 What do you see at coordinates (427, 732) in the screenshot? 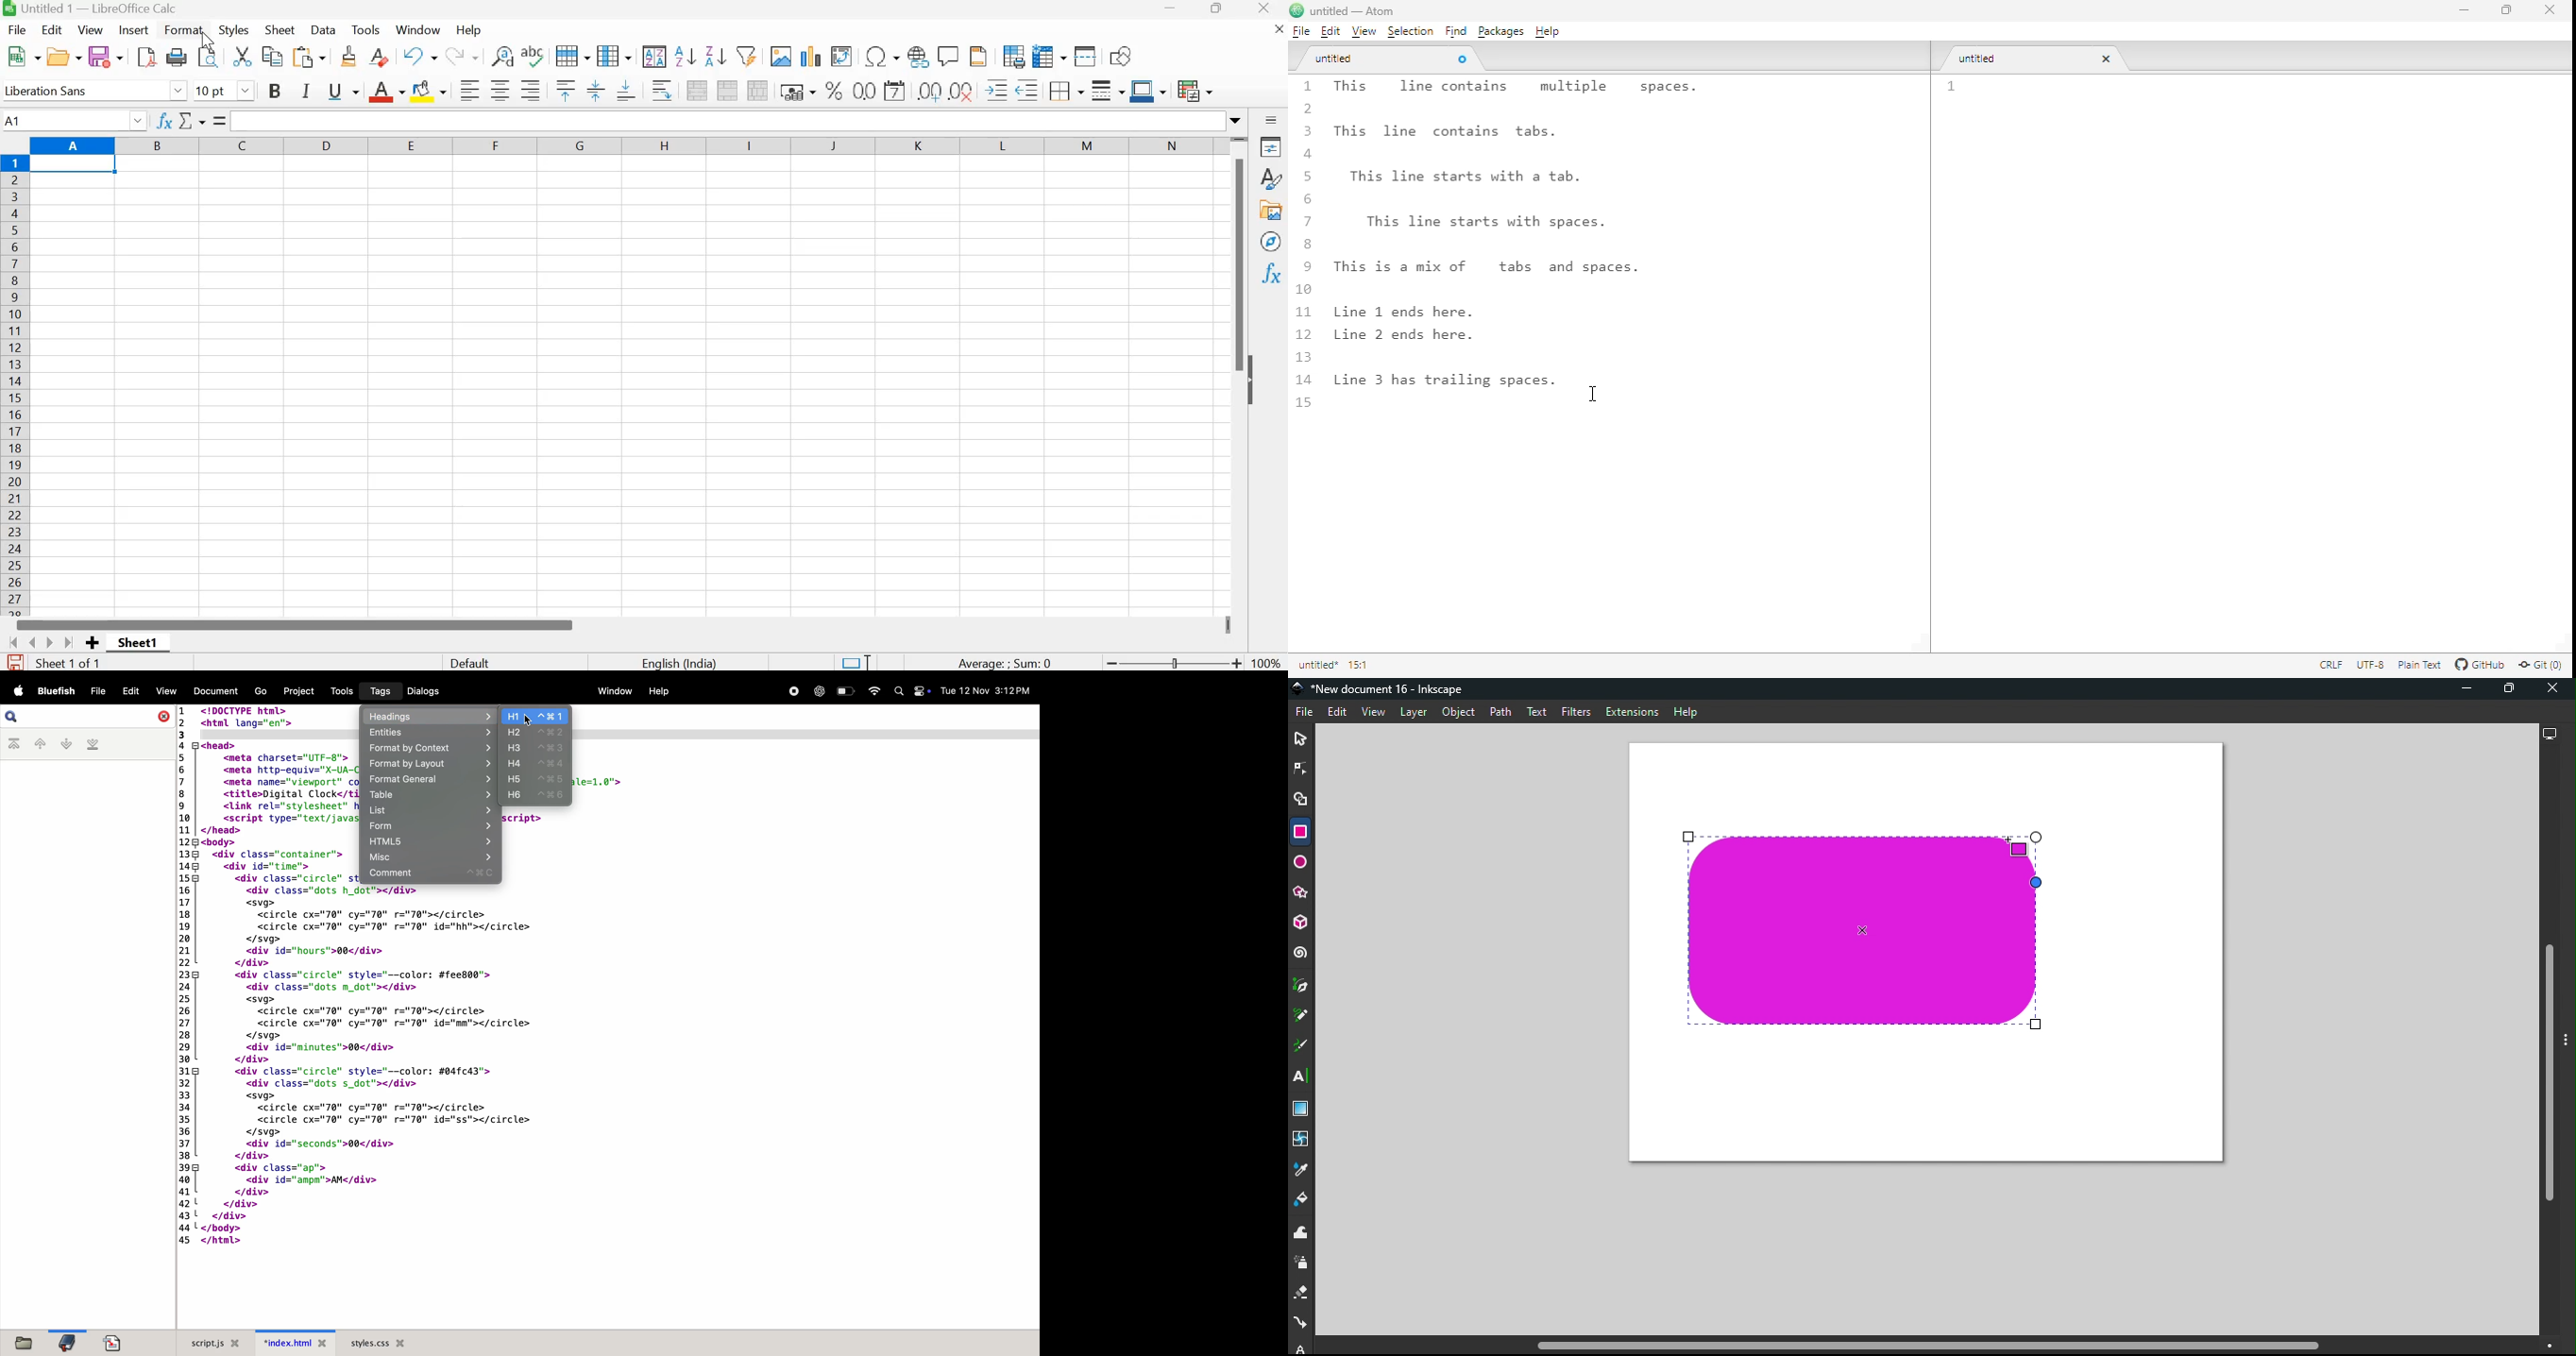
I see `entities` at bounding box center [427, 732].